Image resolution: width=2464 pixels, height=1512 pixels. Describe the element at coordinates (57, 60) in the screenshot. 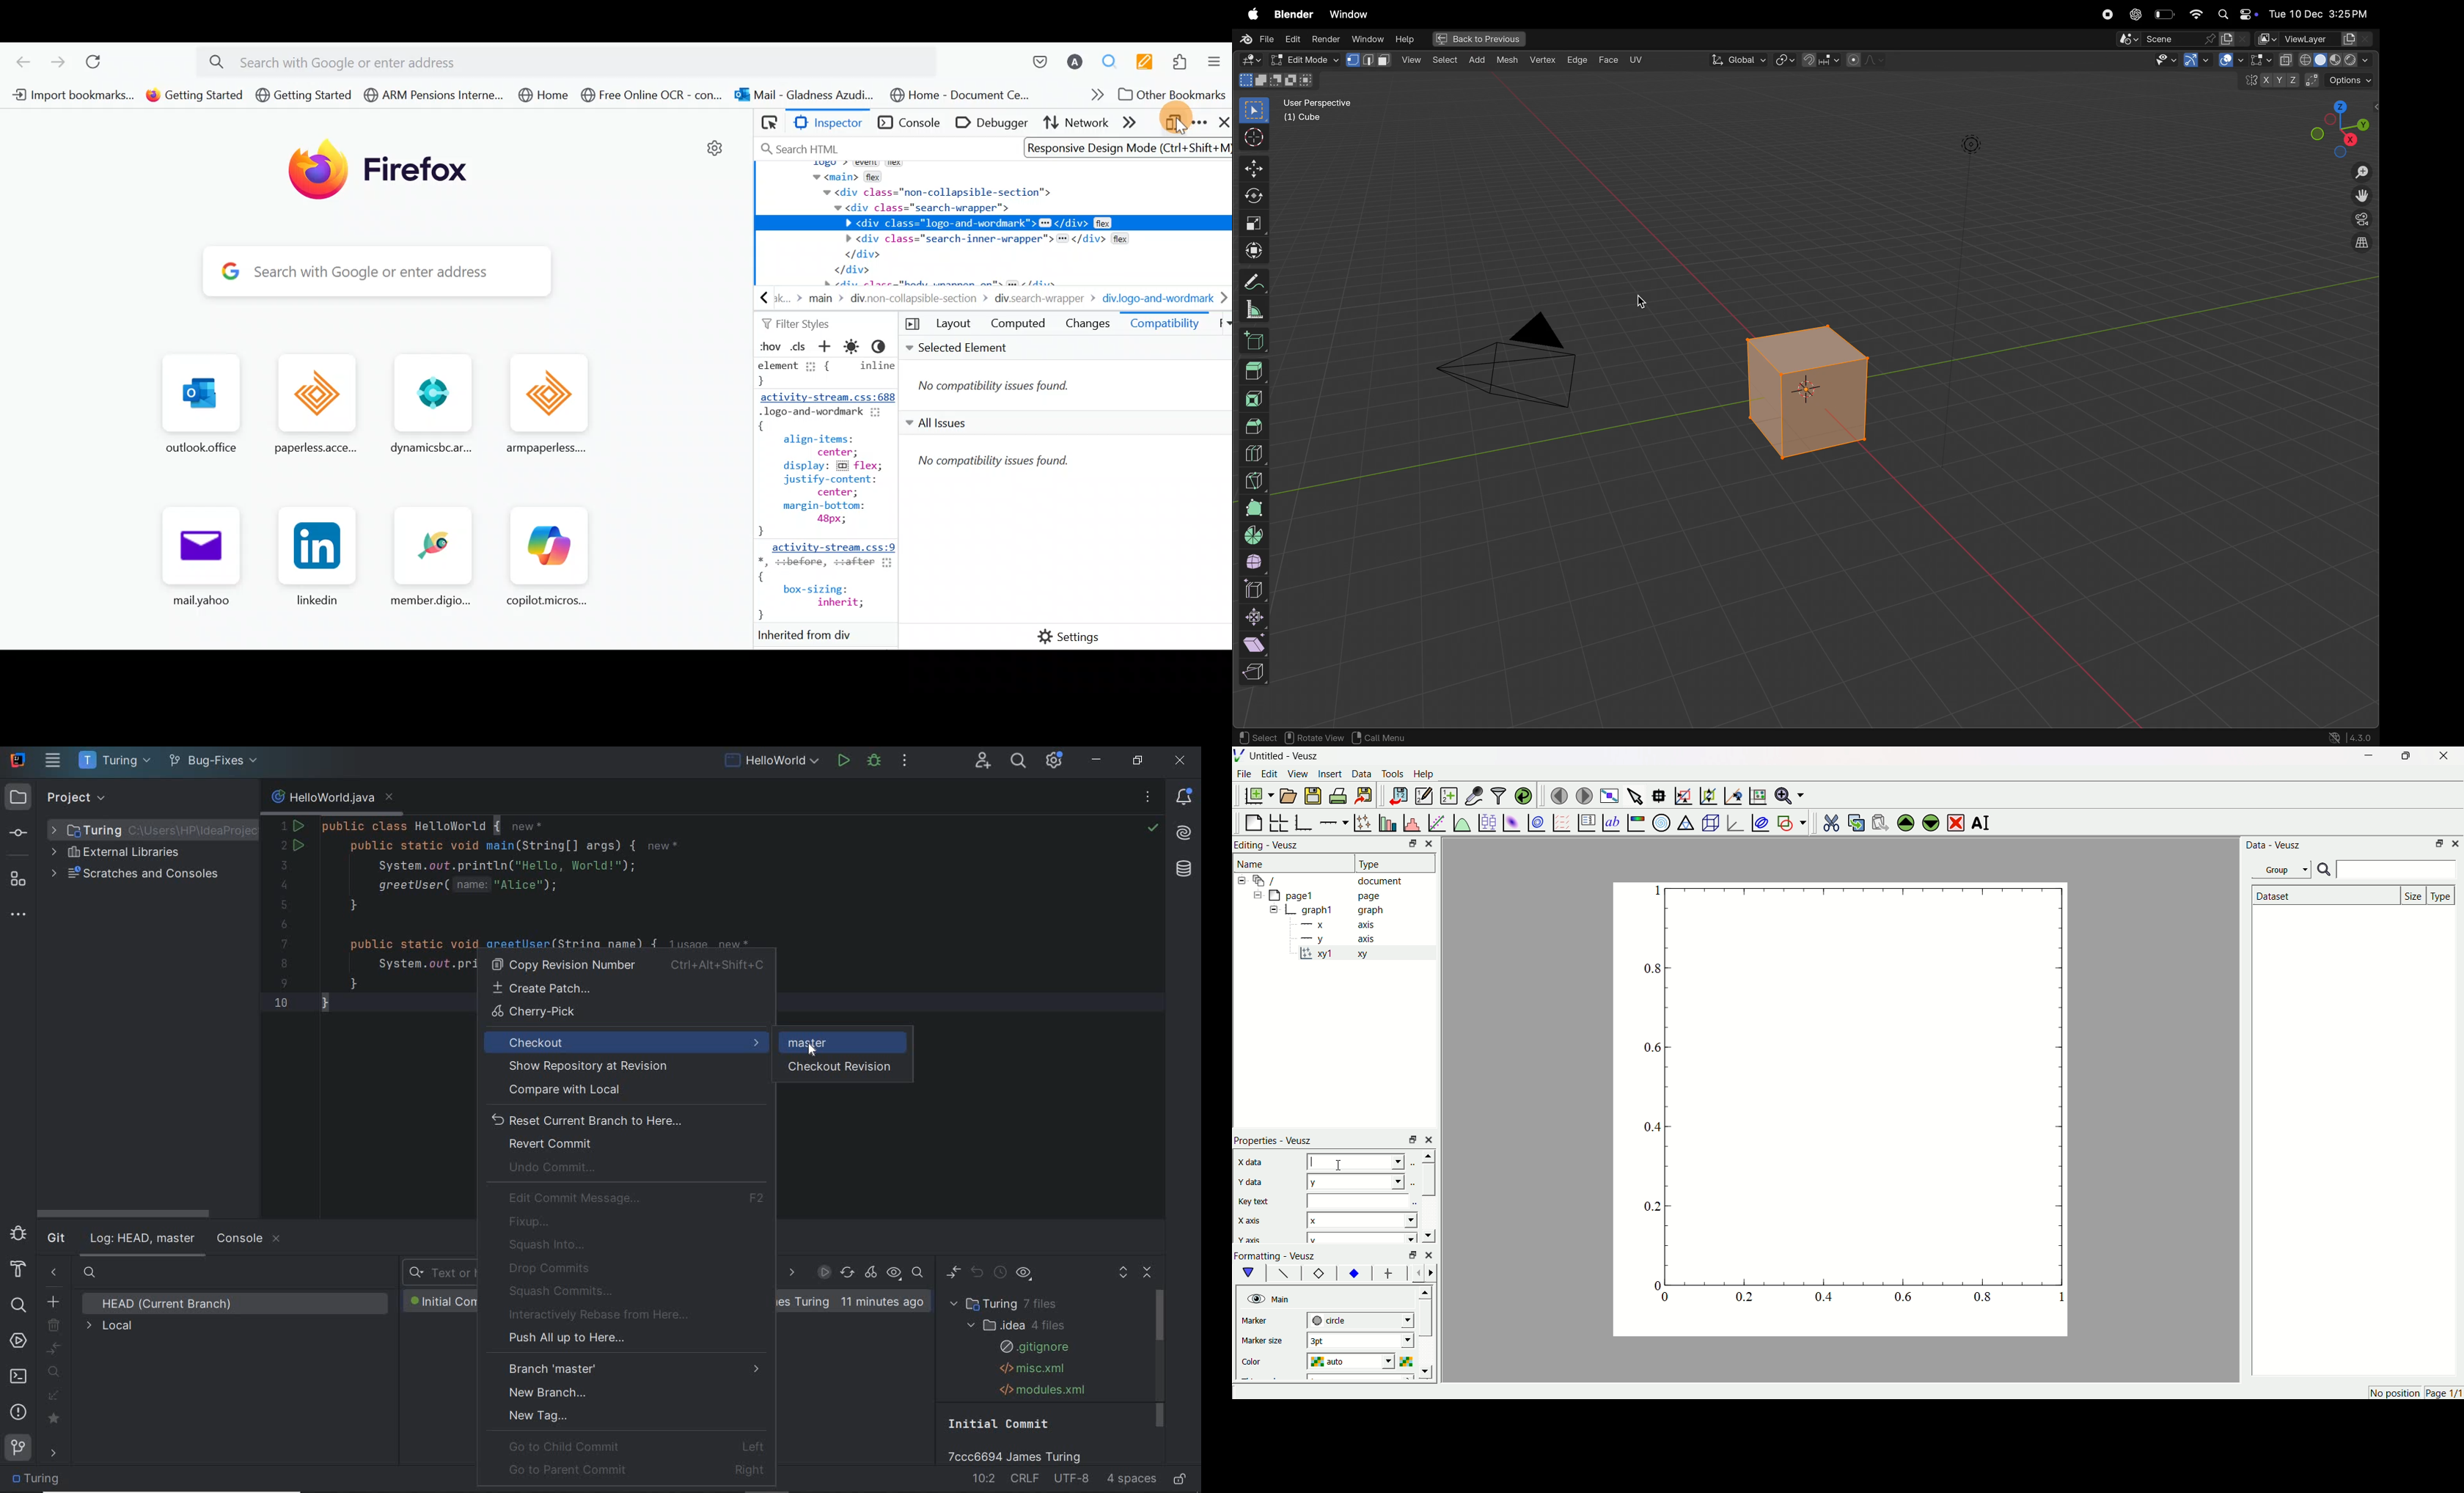

I see `Go forward one page` at that location.